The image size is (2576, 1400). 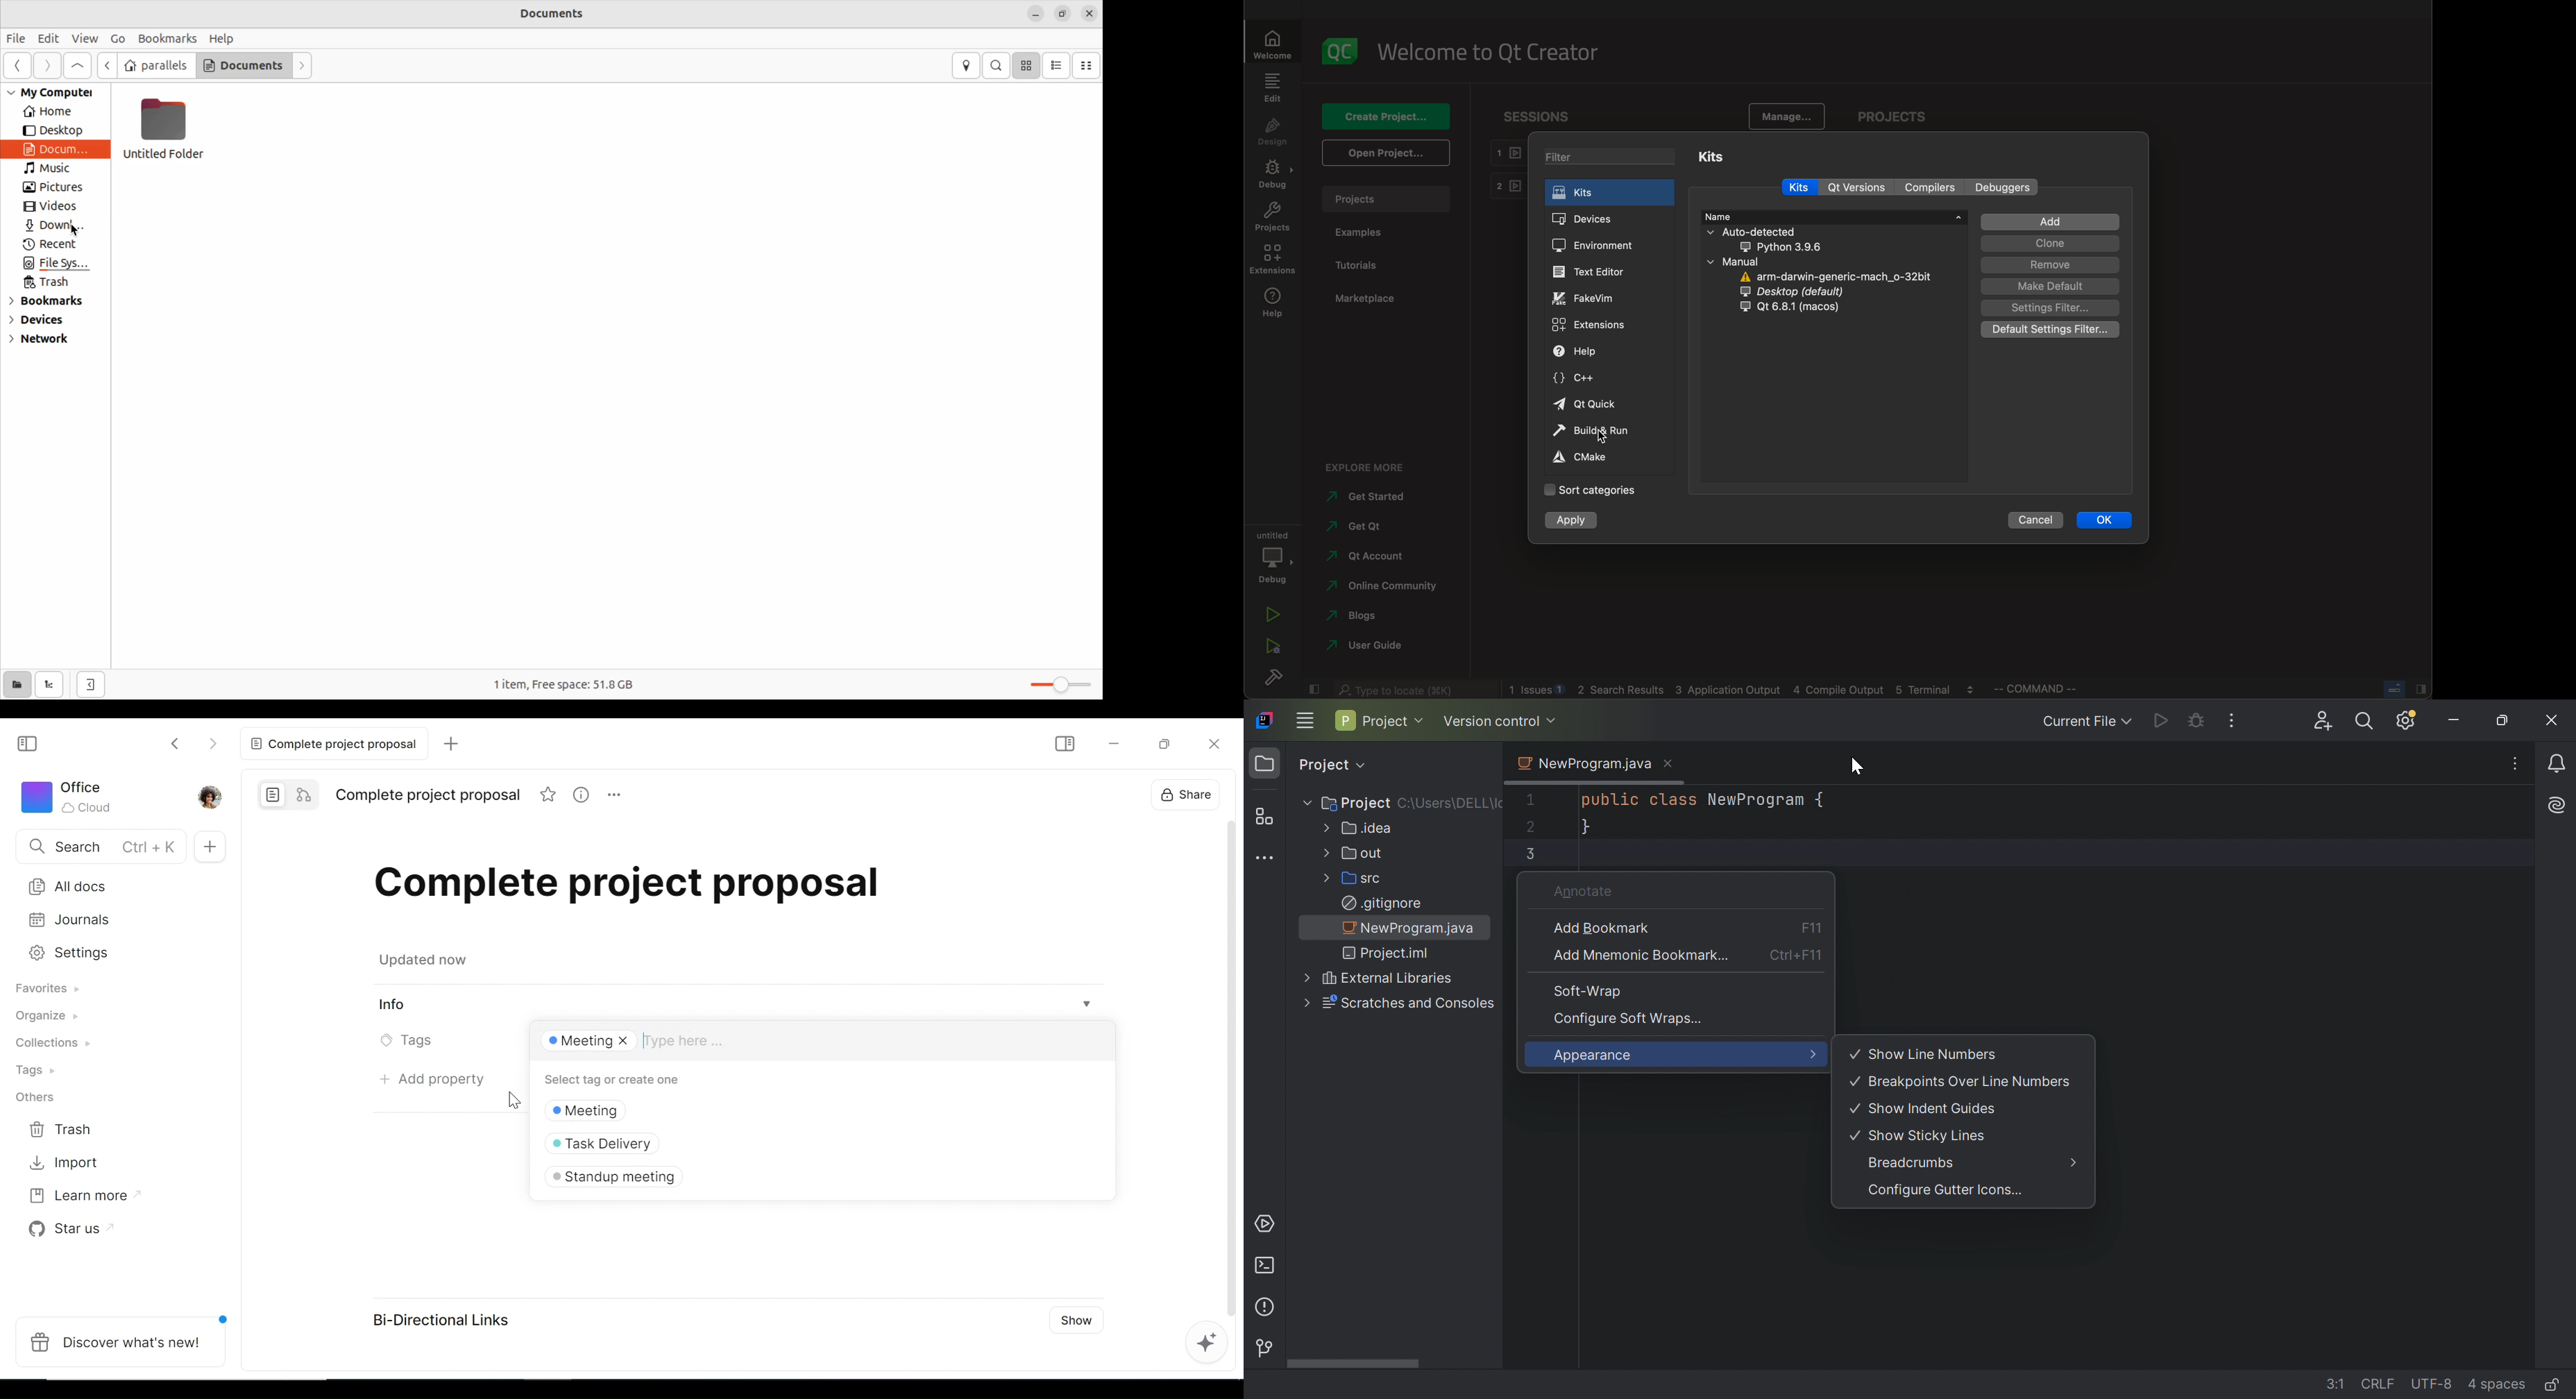 What do you see at coordinates (2046, 688) in the screenshot?
I see `command` at bounding box center [2046, 688].